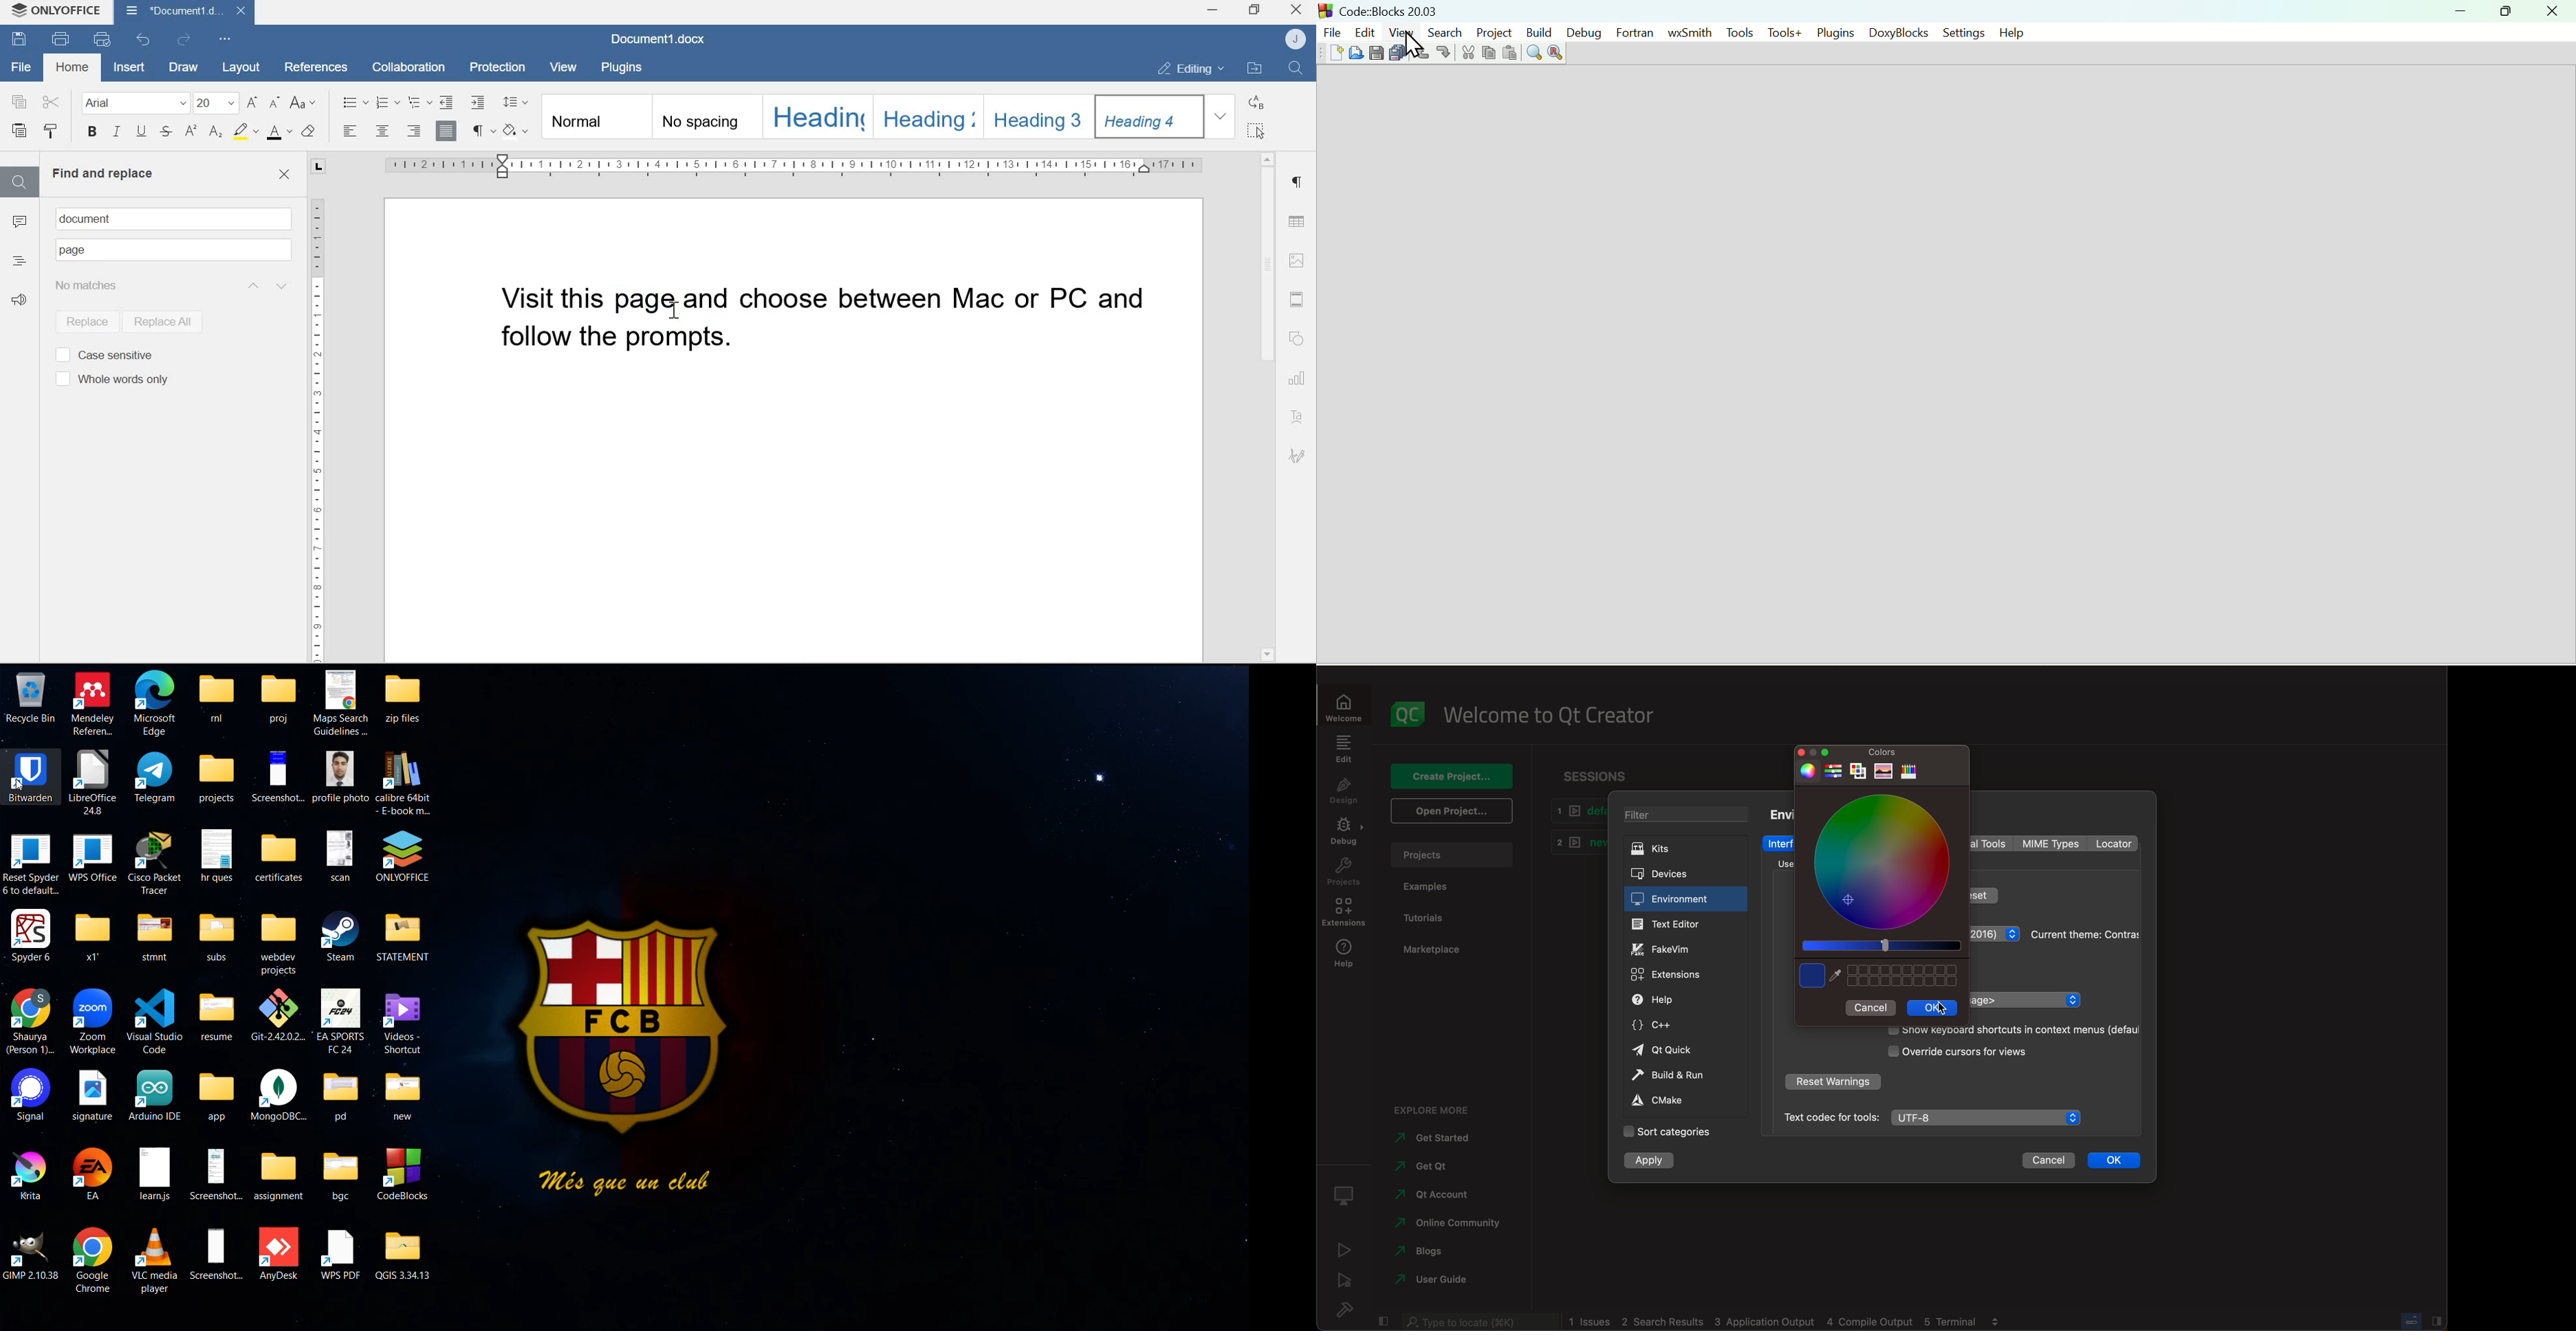 The height and width of the screenshot is (1344, 2576). I want to click on File, so click(1331, 30).